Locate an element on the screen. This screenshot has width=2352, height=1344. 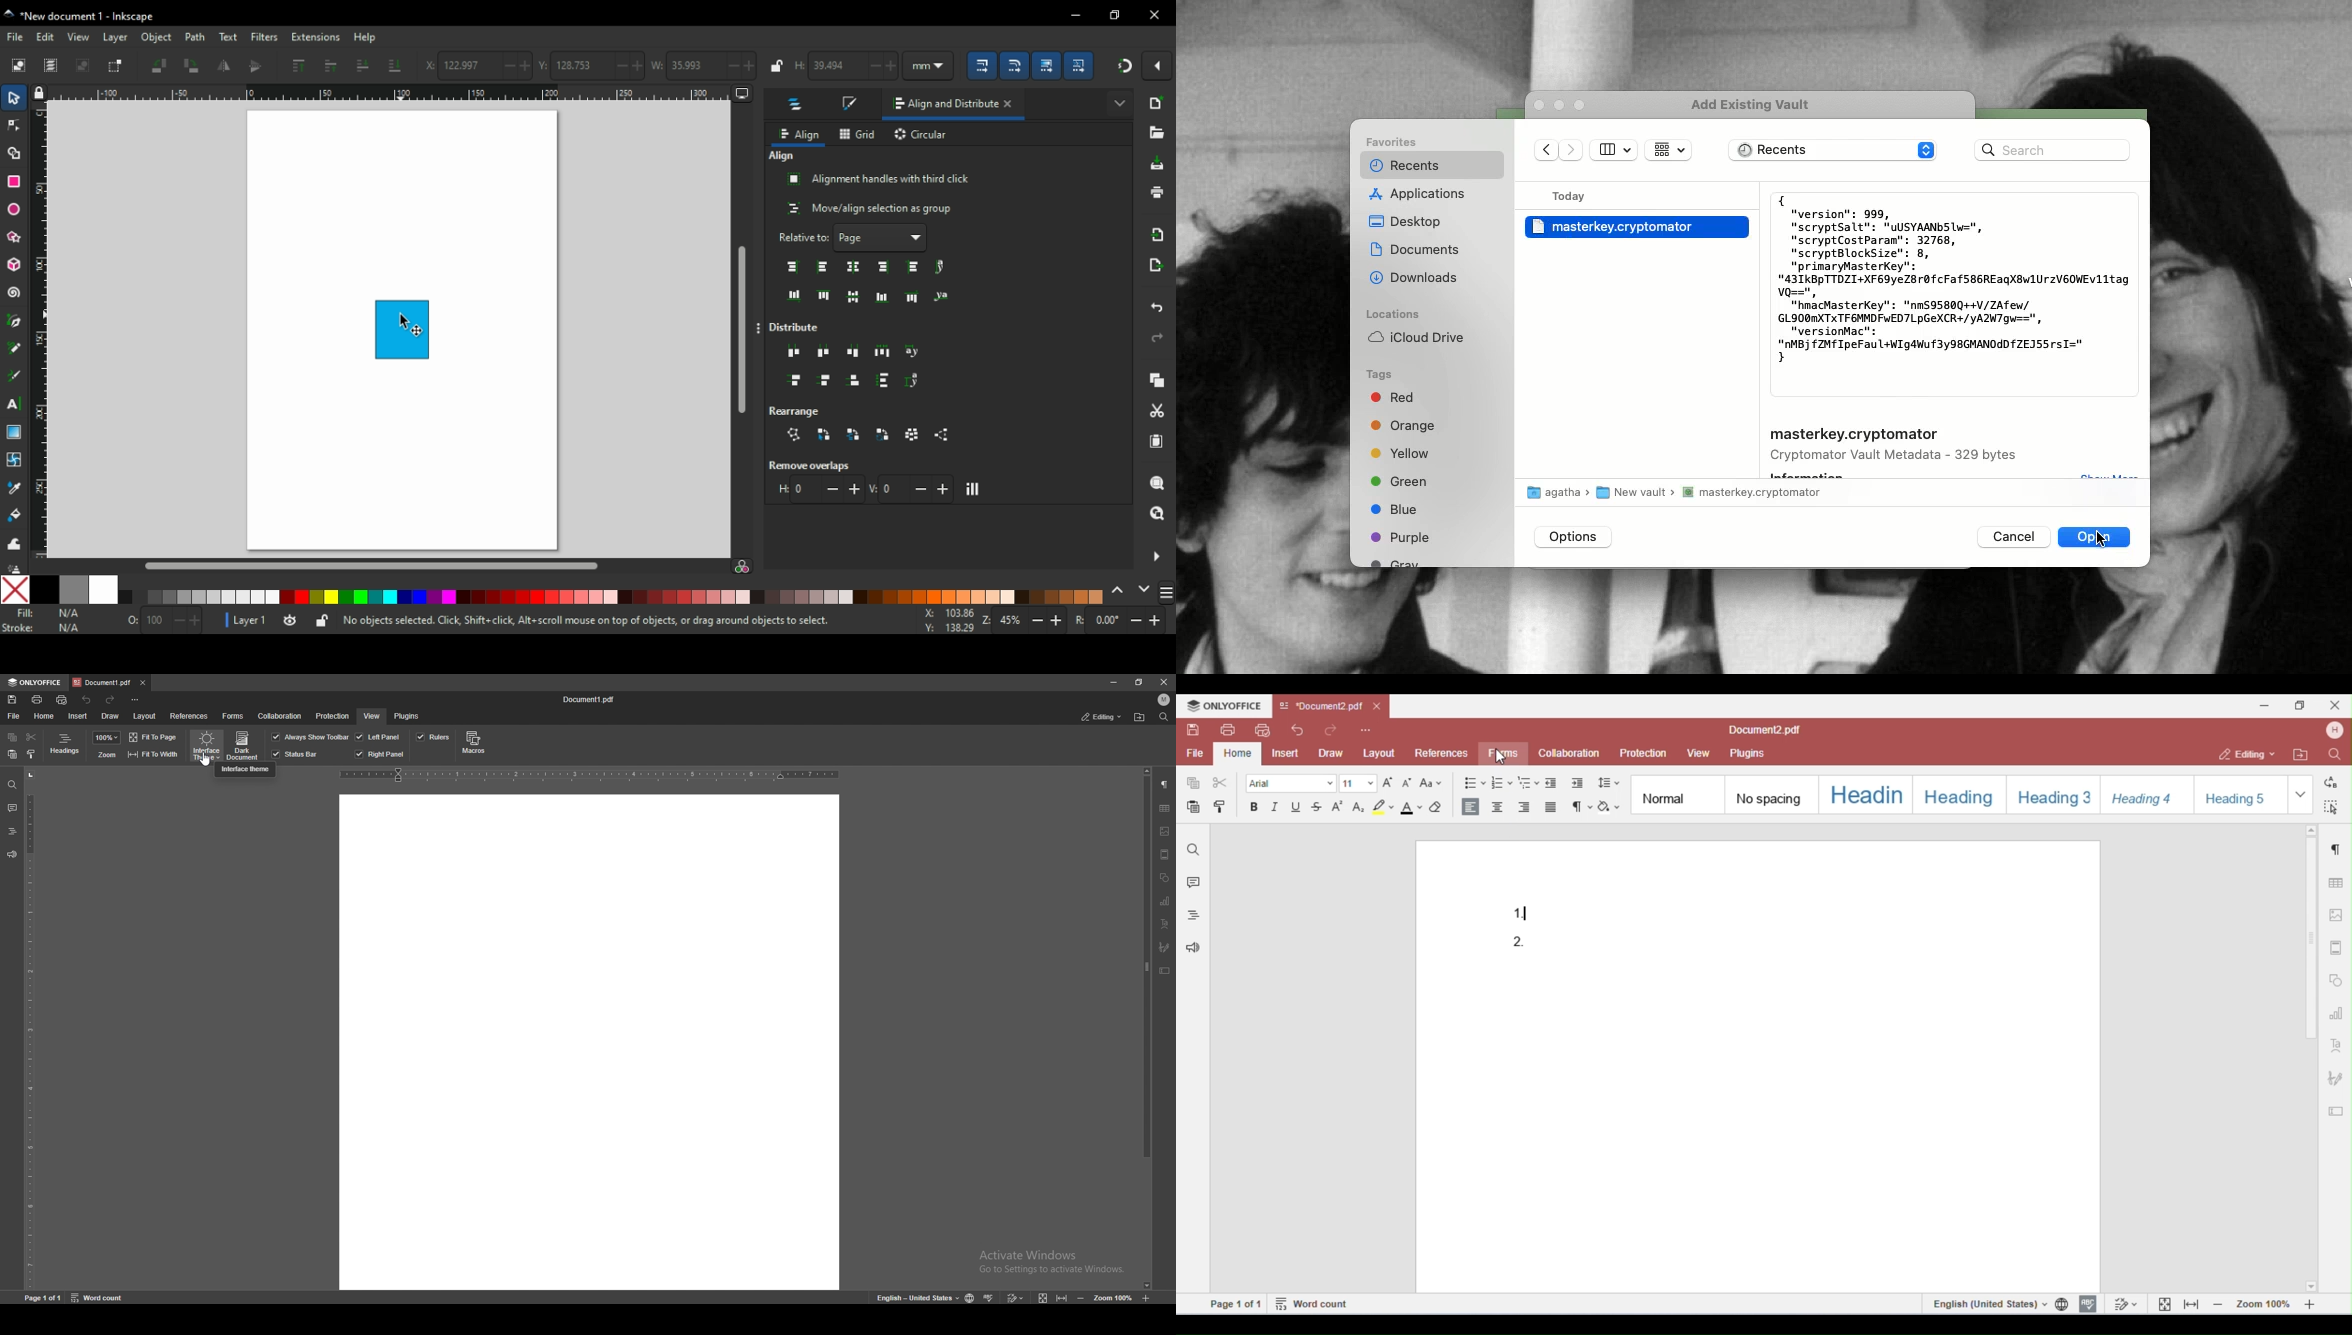
grid is located at coordinates (856, 134).